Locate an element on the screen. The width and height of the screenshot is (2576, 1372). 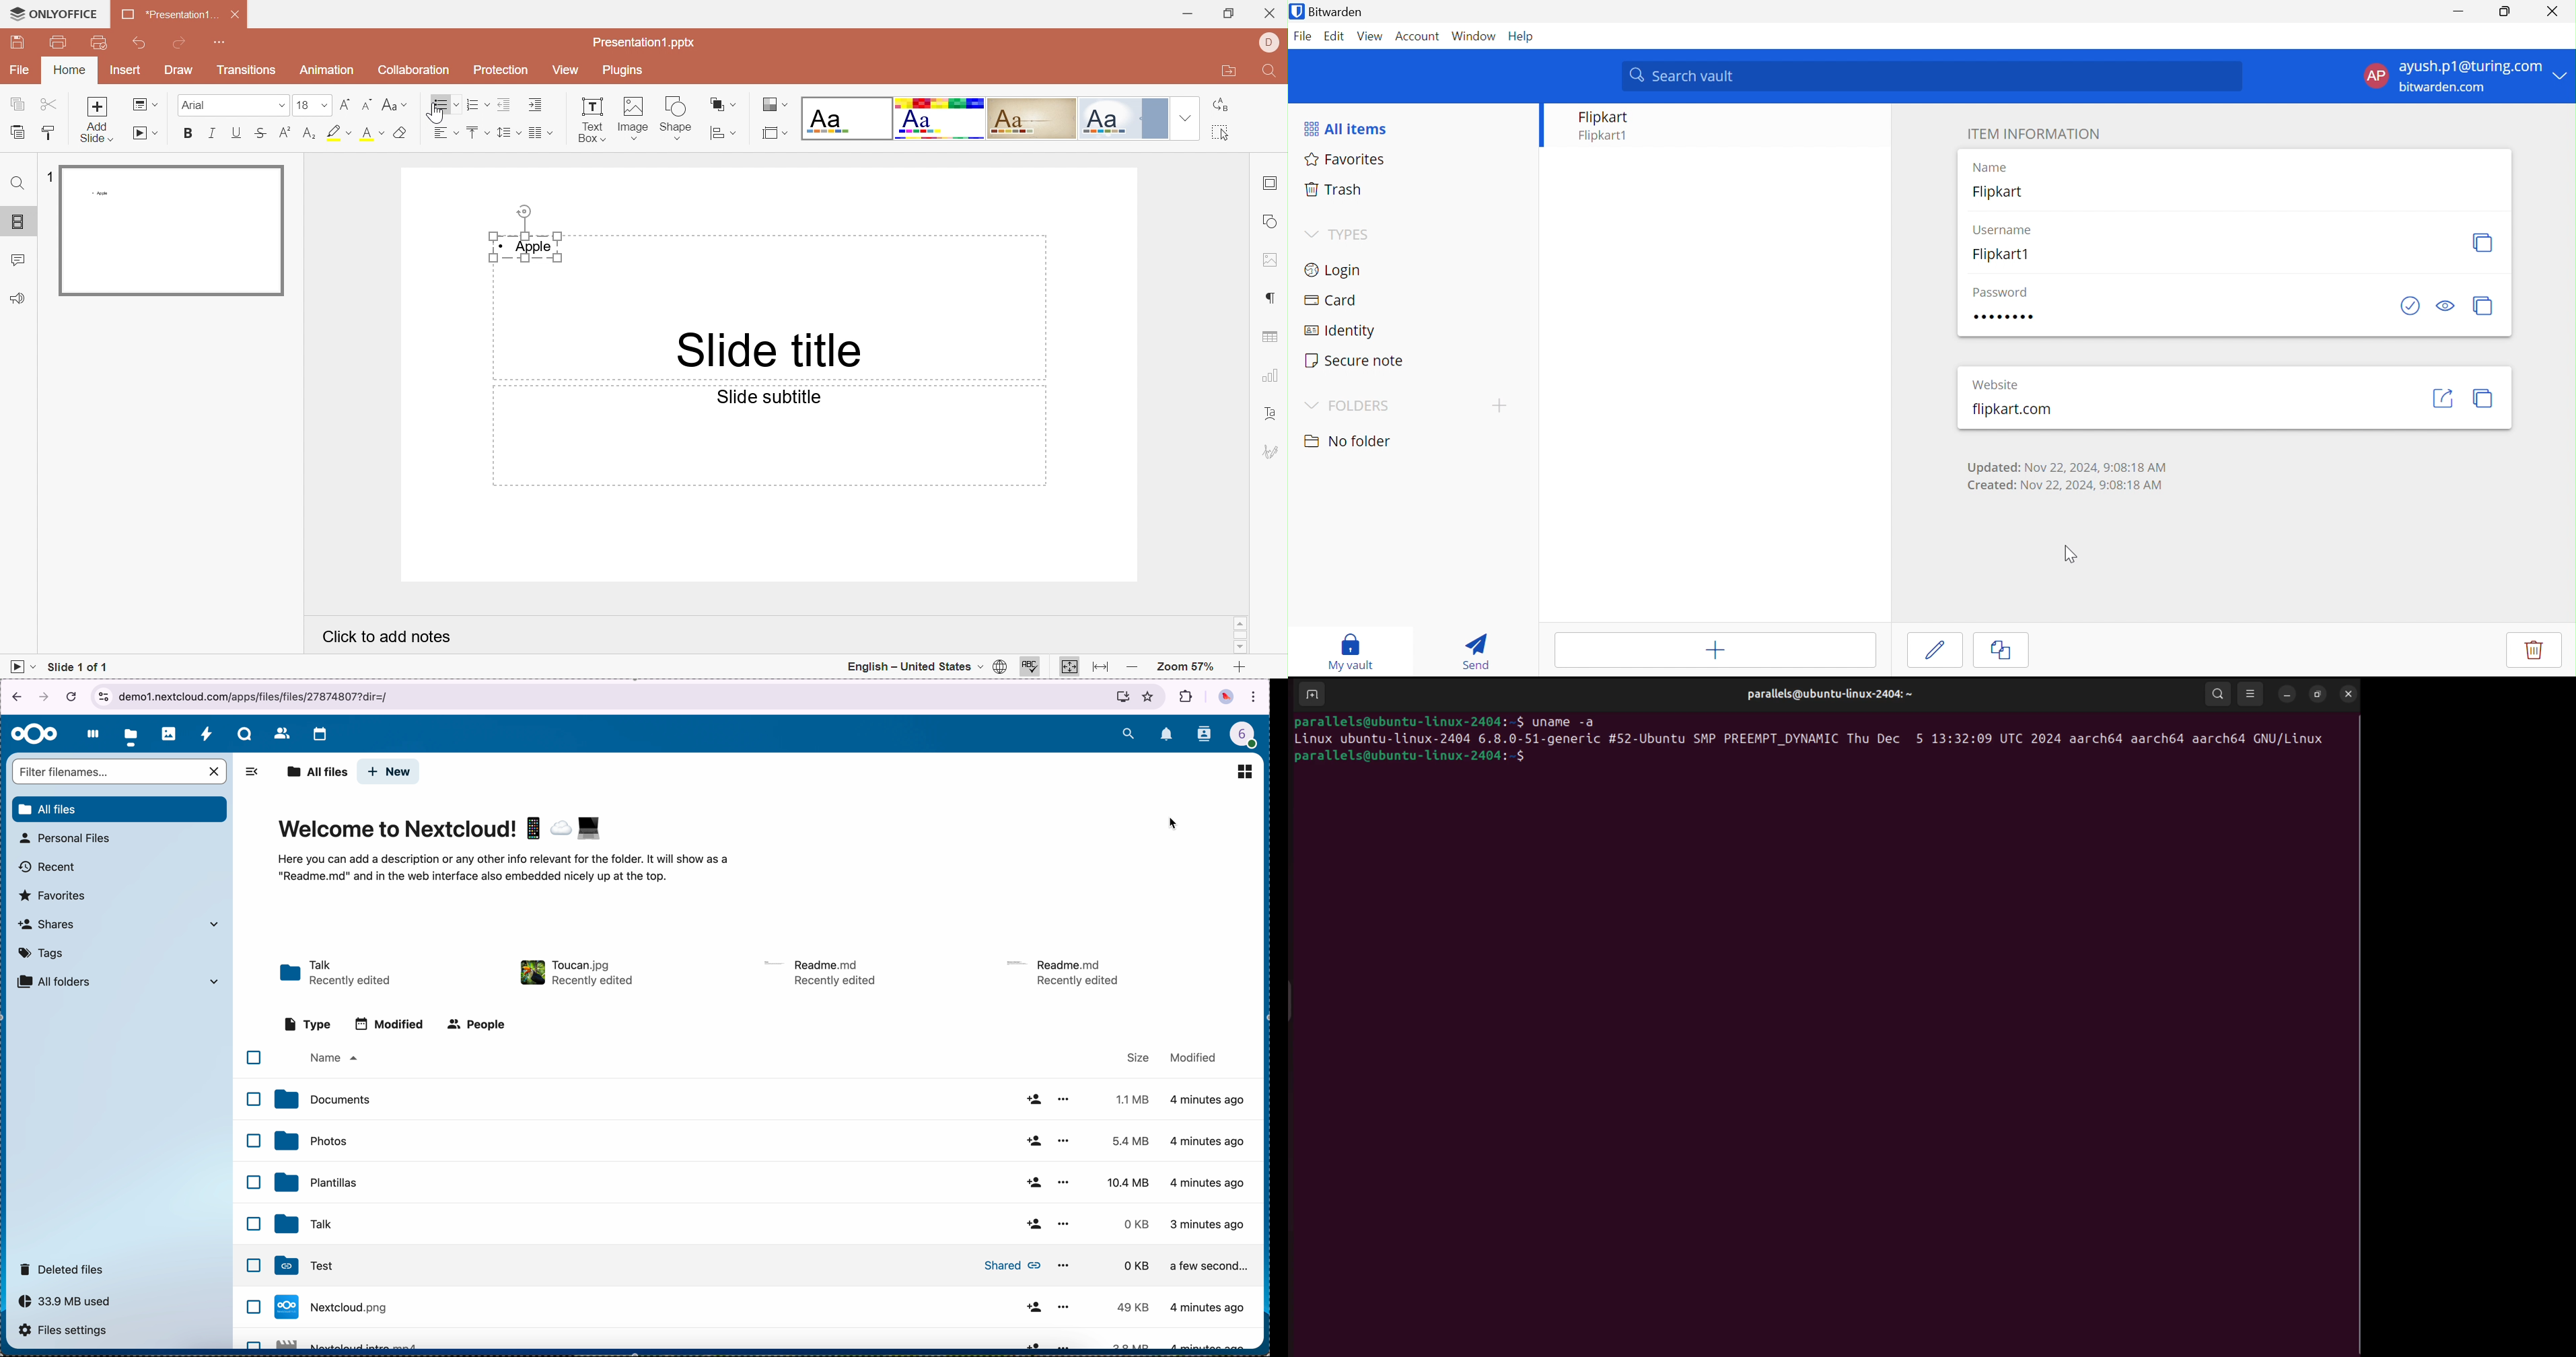
modified is located at coordinates (1194, 1057).